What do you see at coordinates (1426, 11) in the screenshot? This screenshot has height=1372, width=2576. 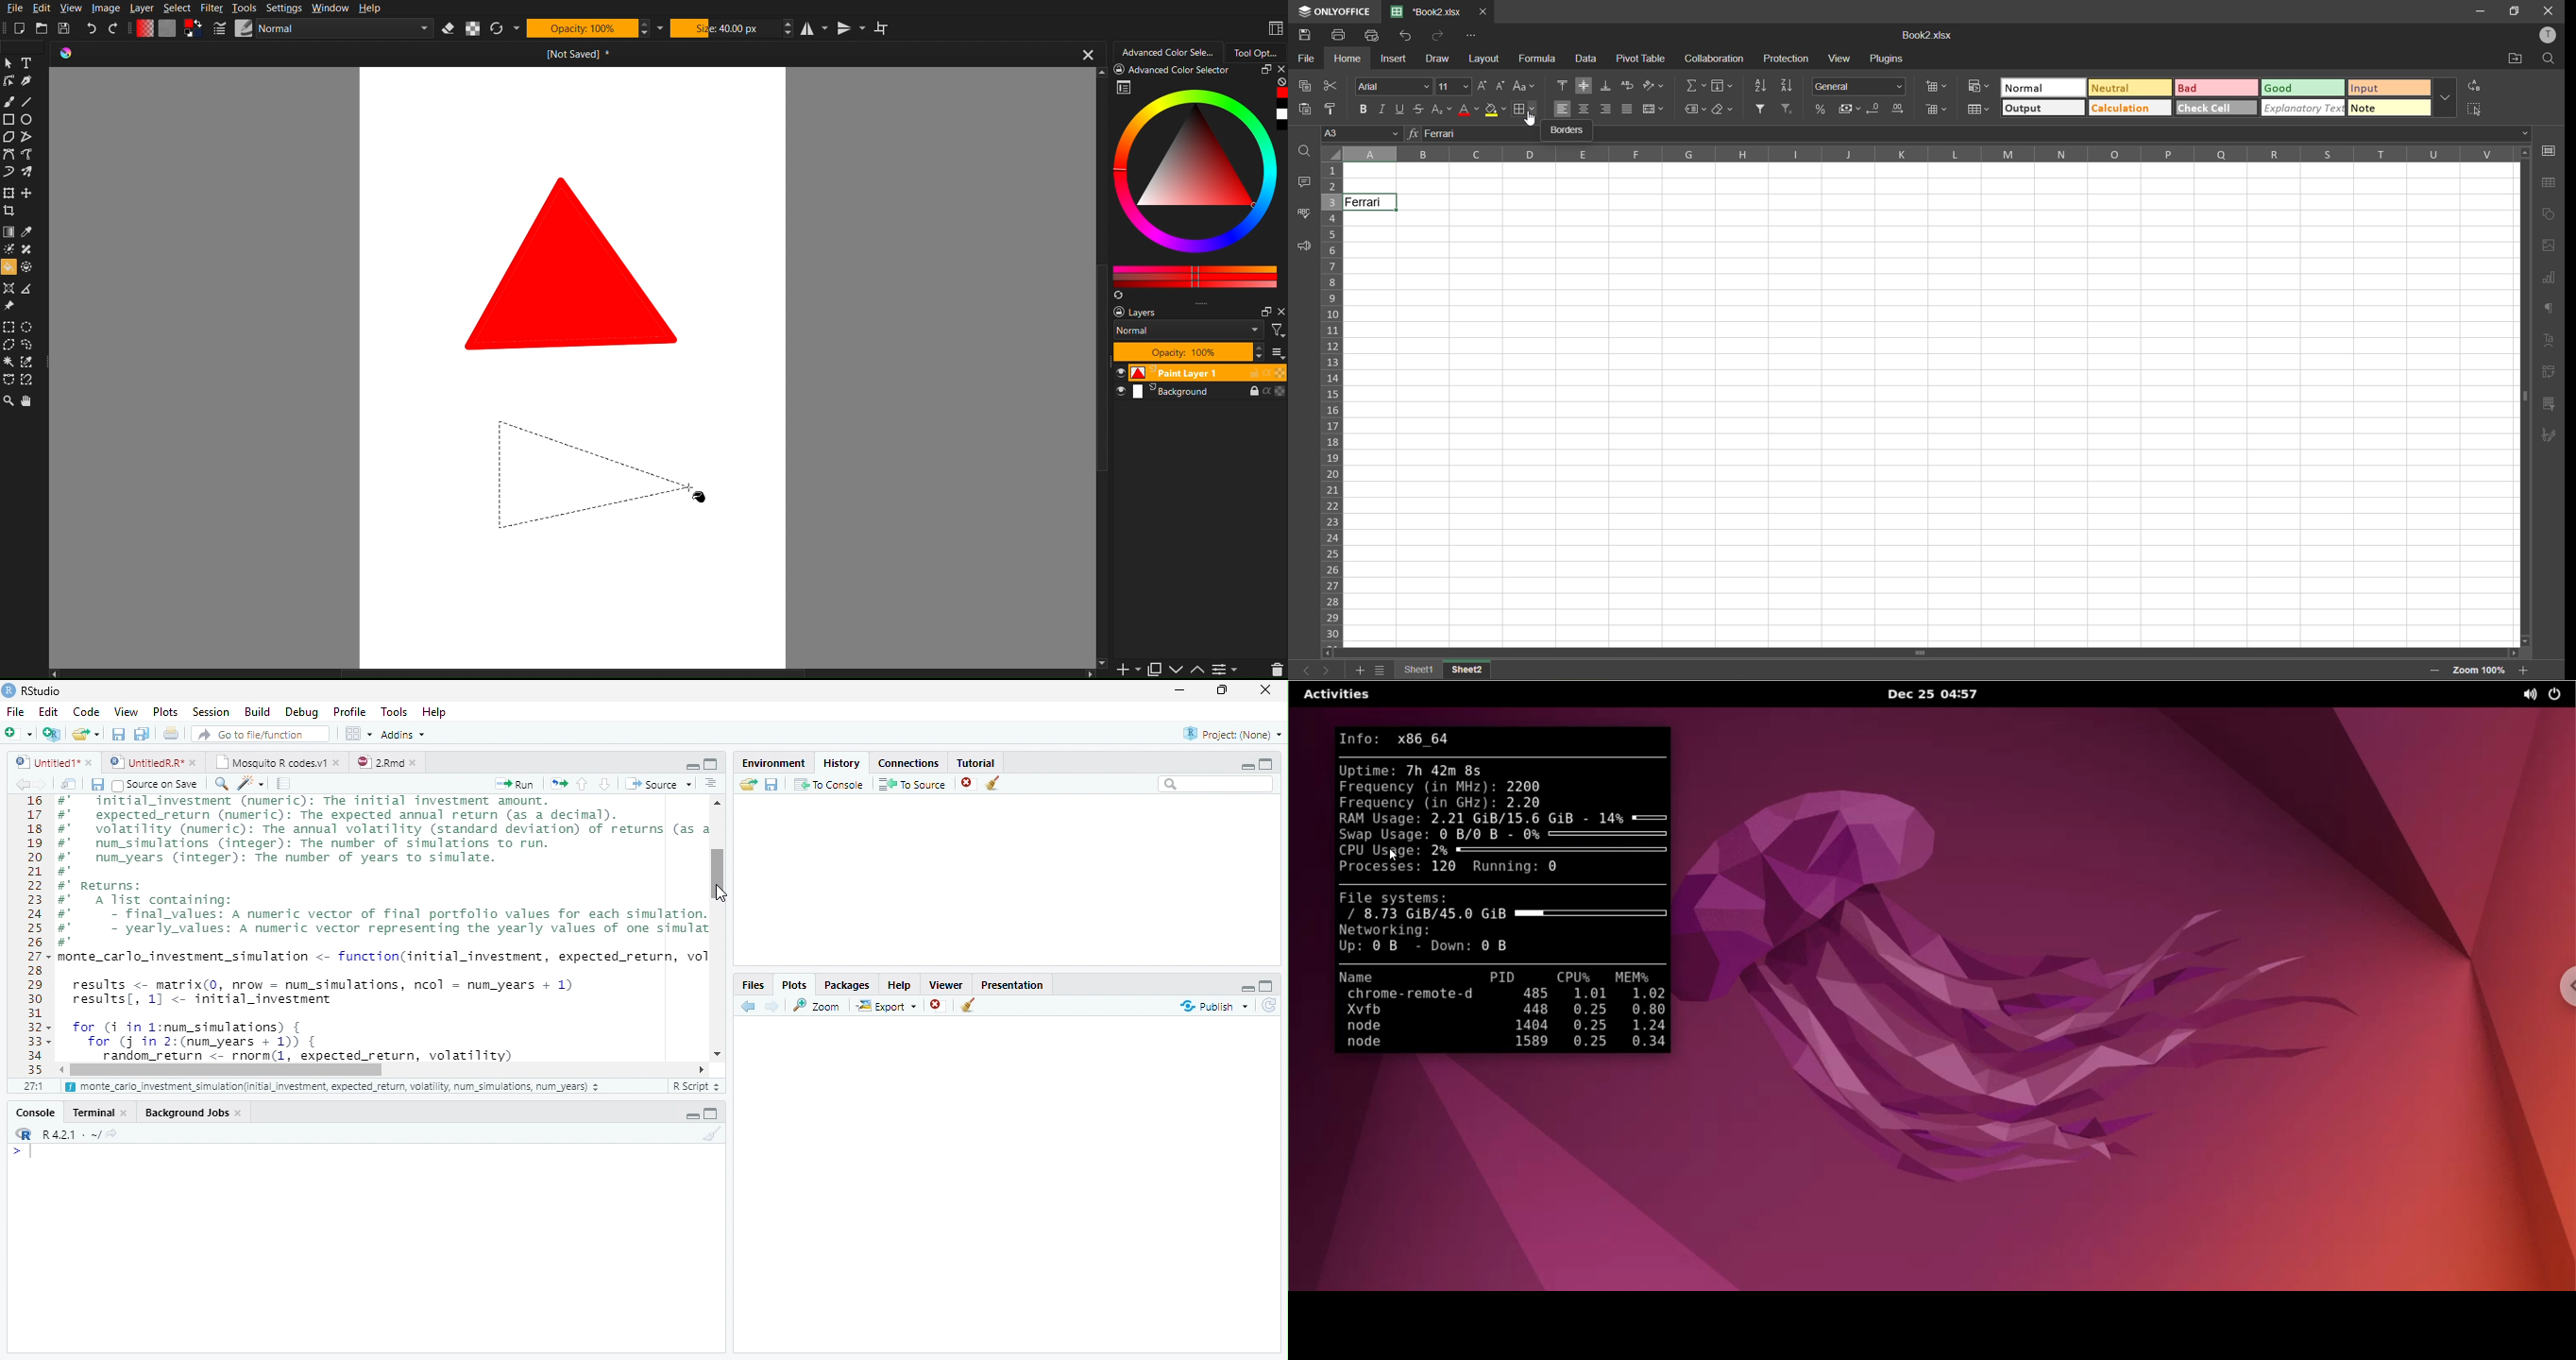 I see `file name` at bounding box center [1426, 11].